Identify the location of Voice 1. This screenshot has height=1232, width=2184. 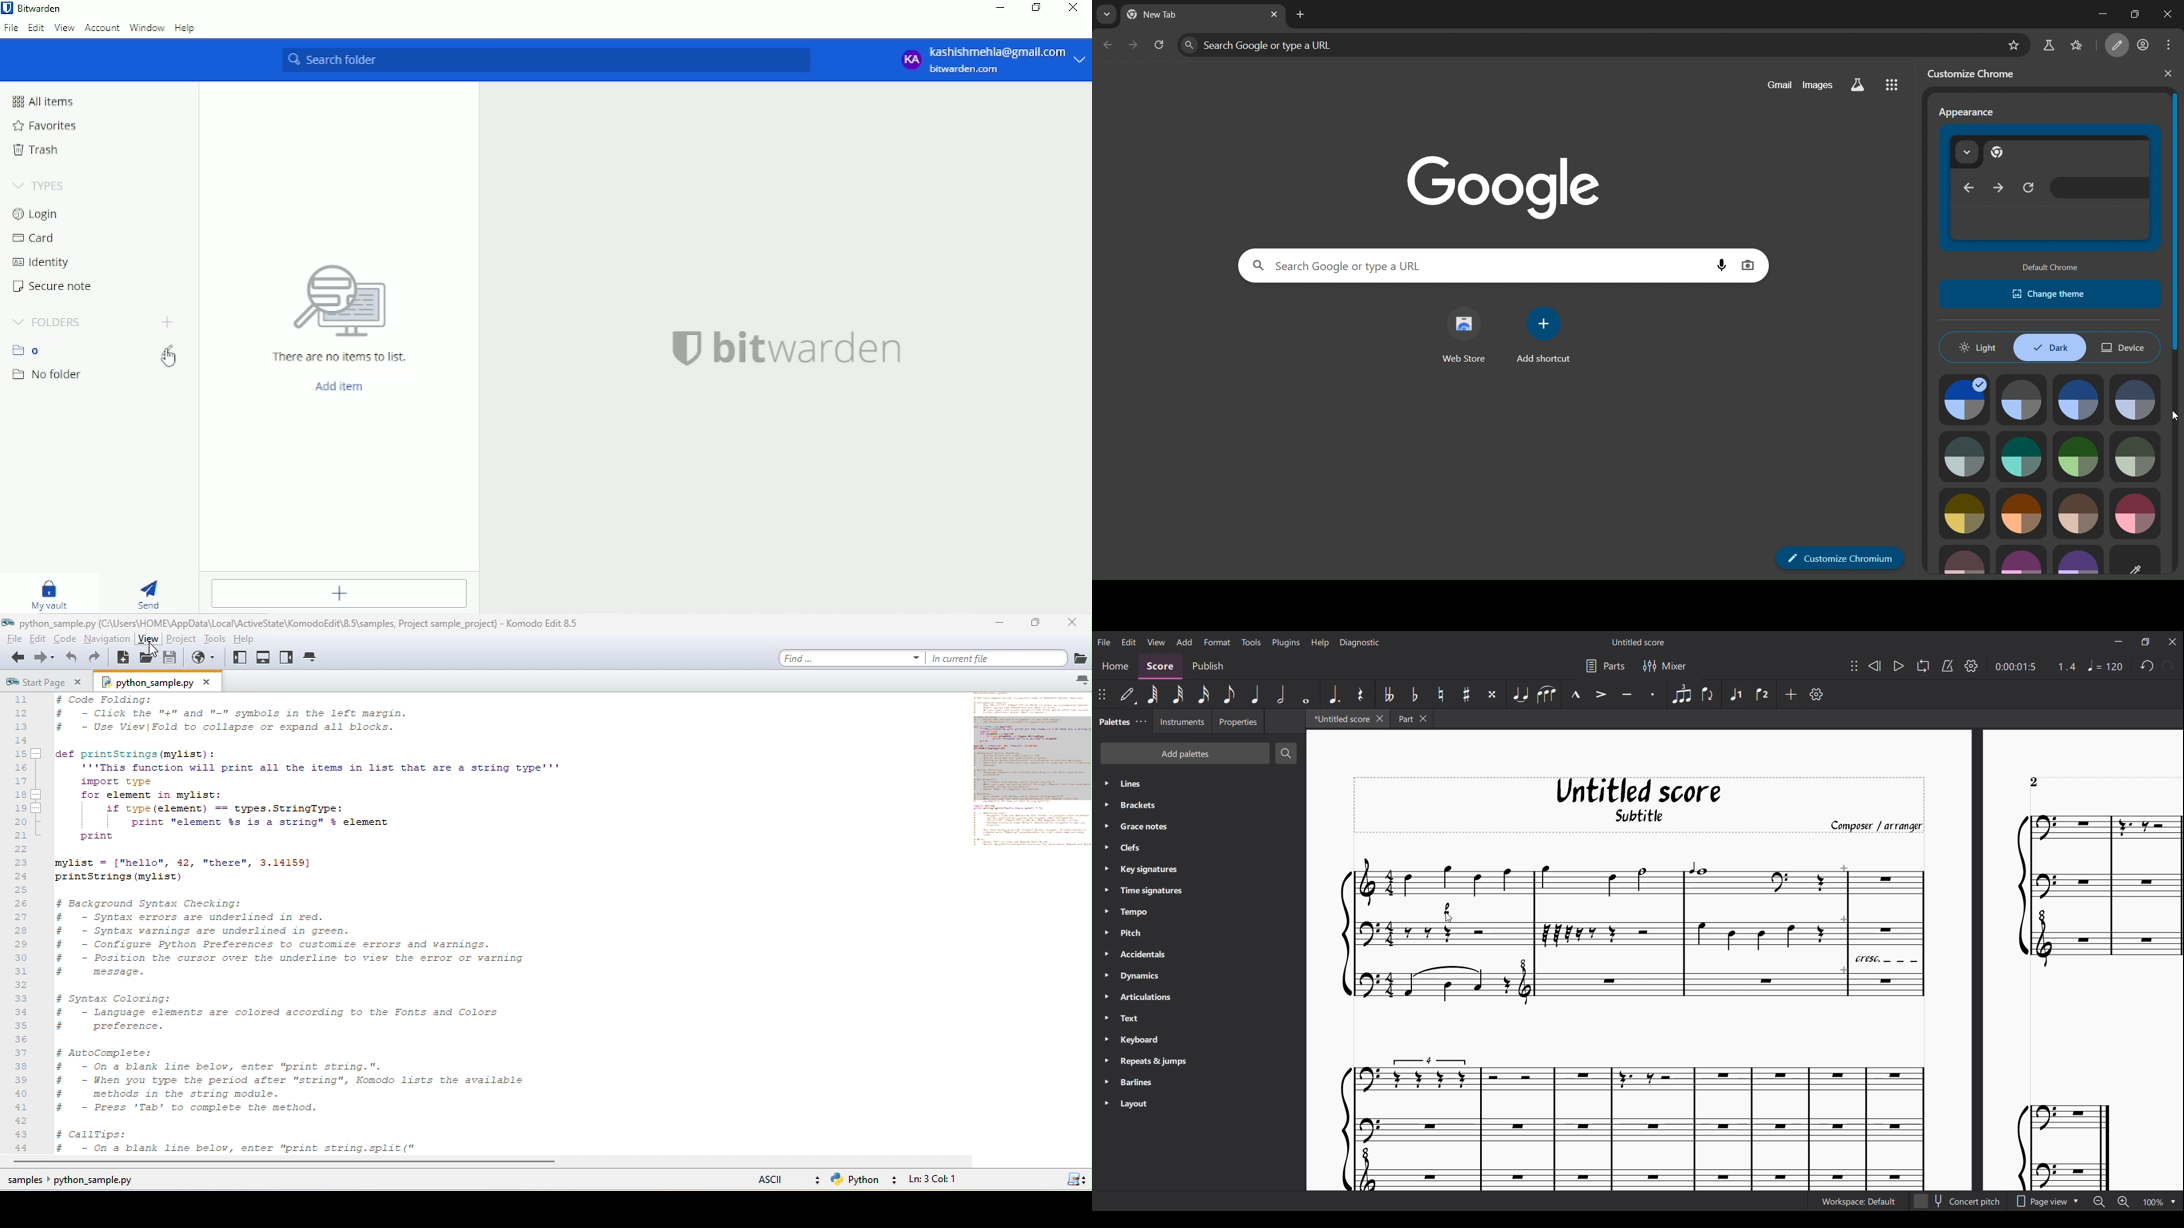
(1734, 694).